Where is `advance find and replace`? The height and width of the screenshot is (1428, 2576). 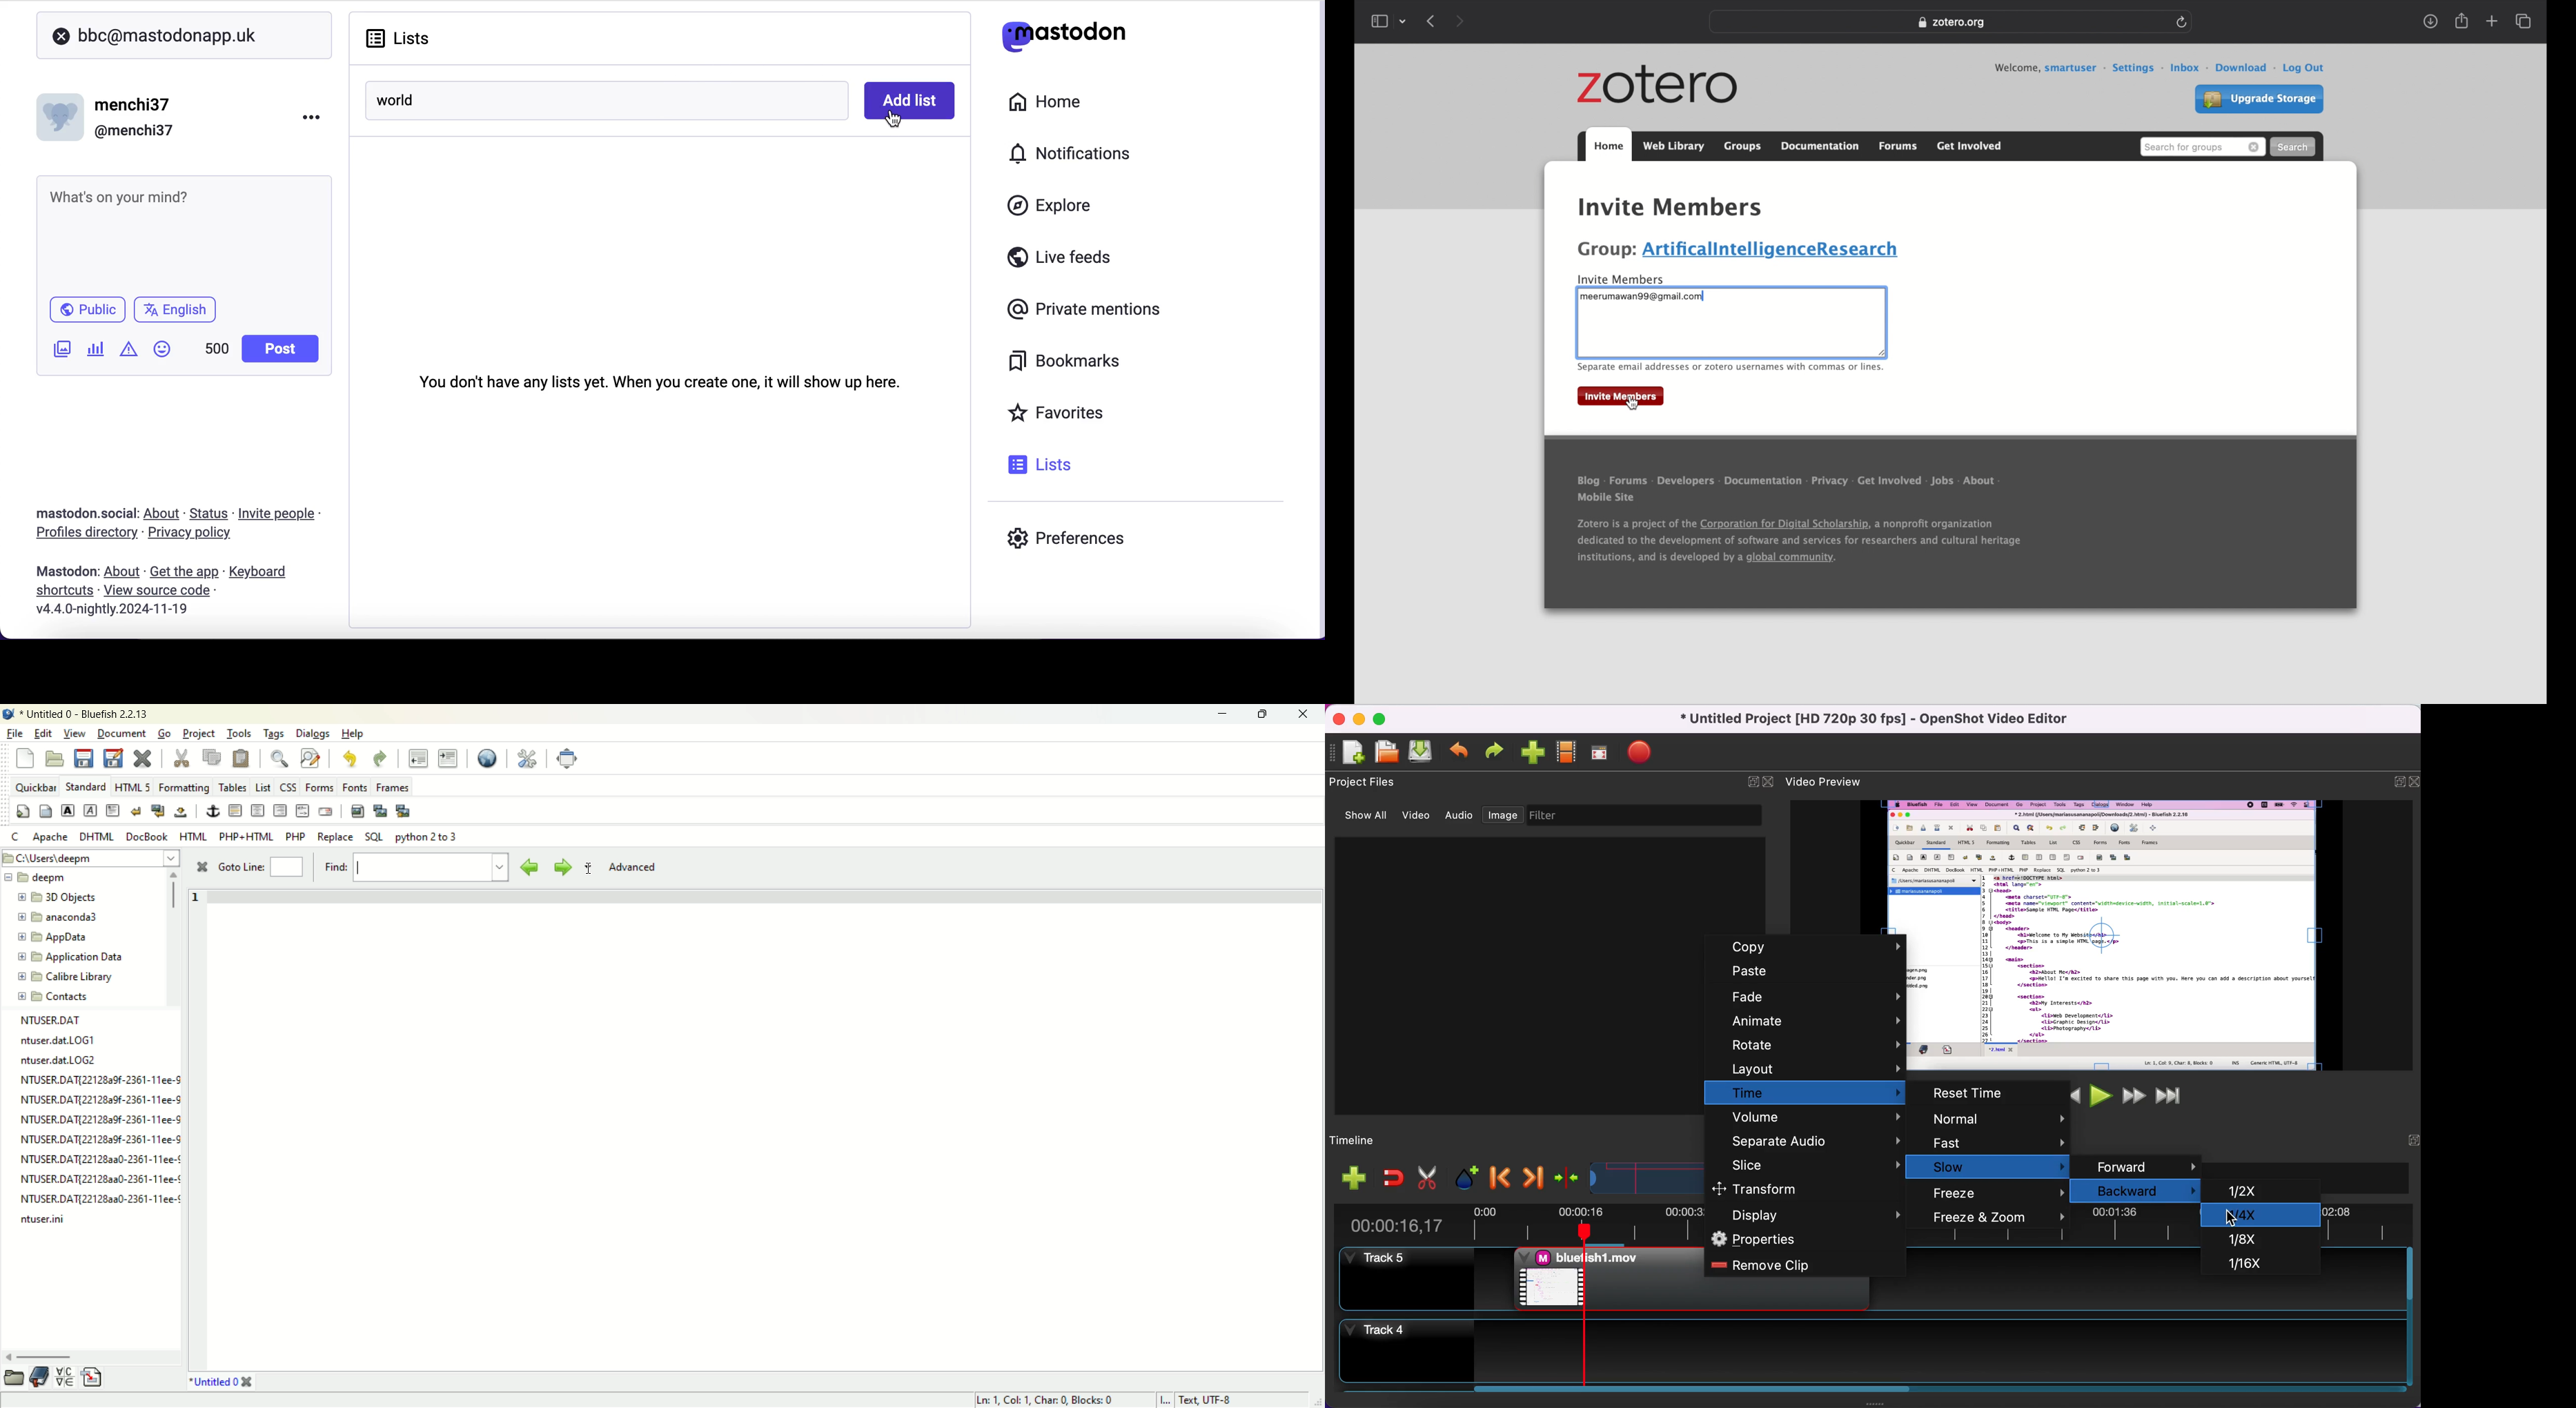
advance find and replace is located at coordinates (311, 757).